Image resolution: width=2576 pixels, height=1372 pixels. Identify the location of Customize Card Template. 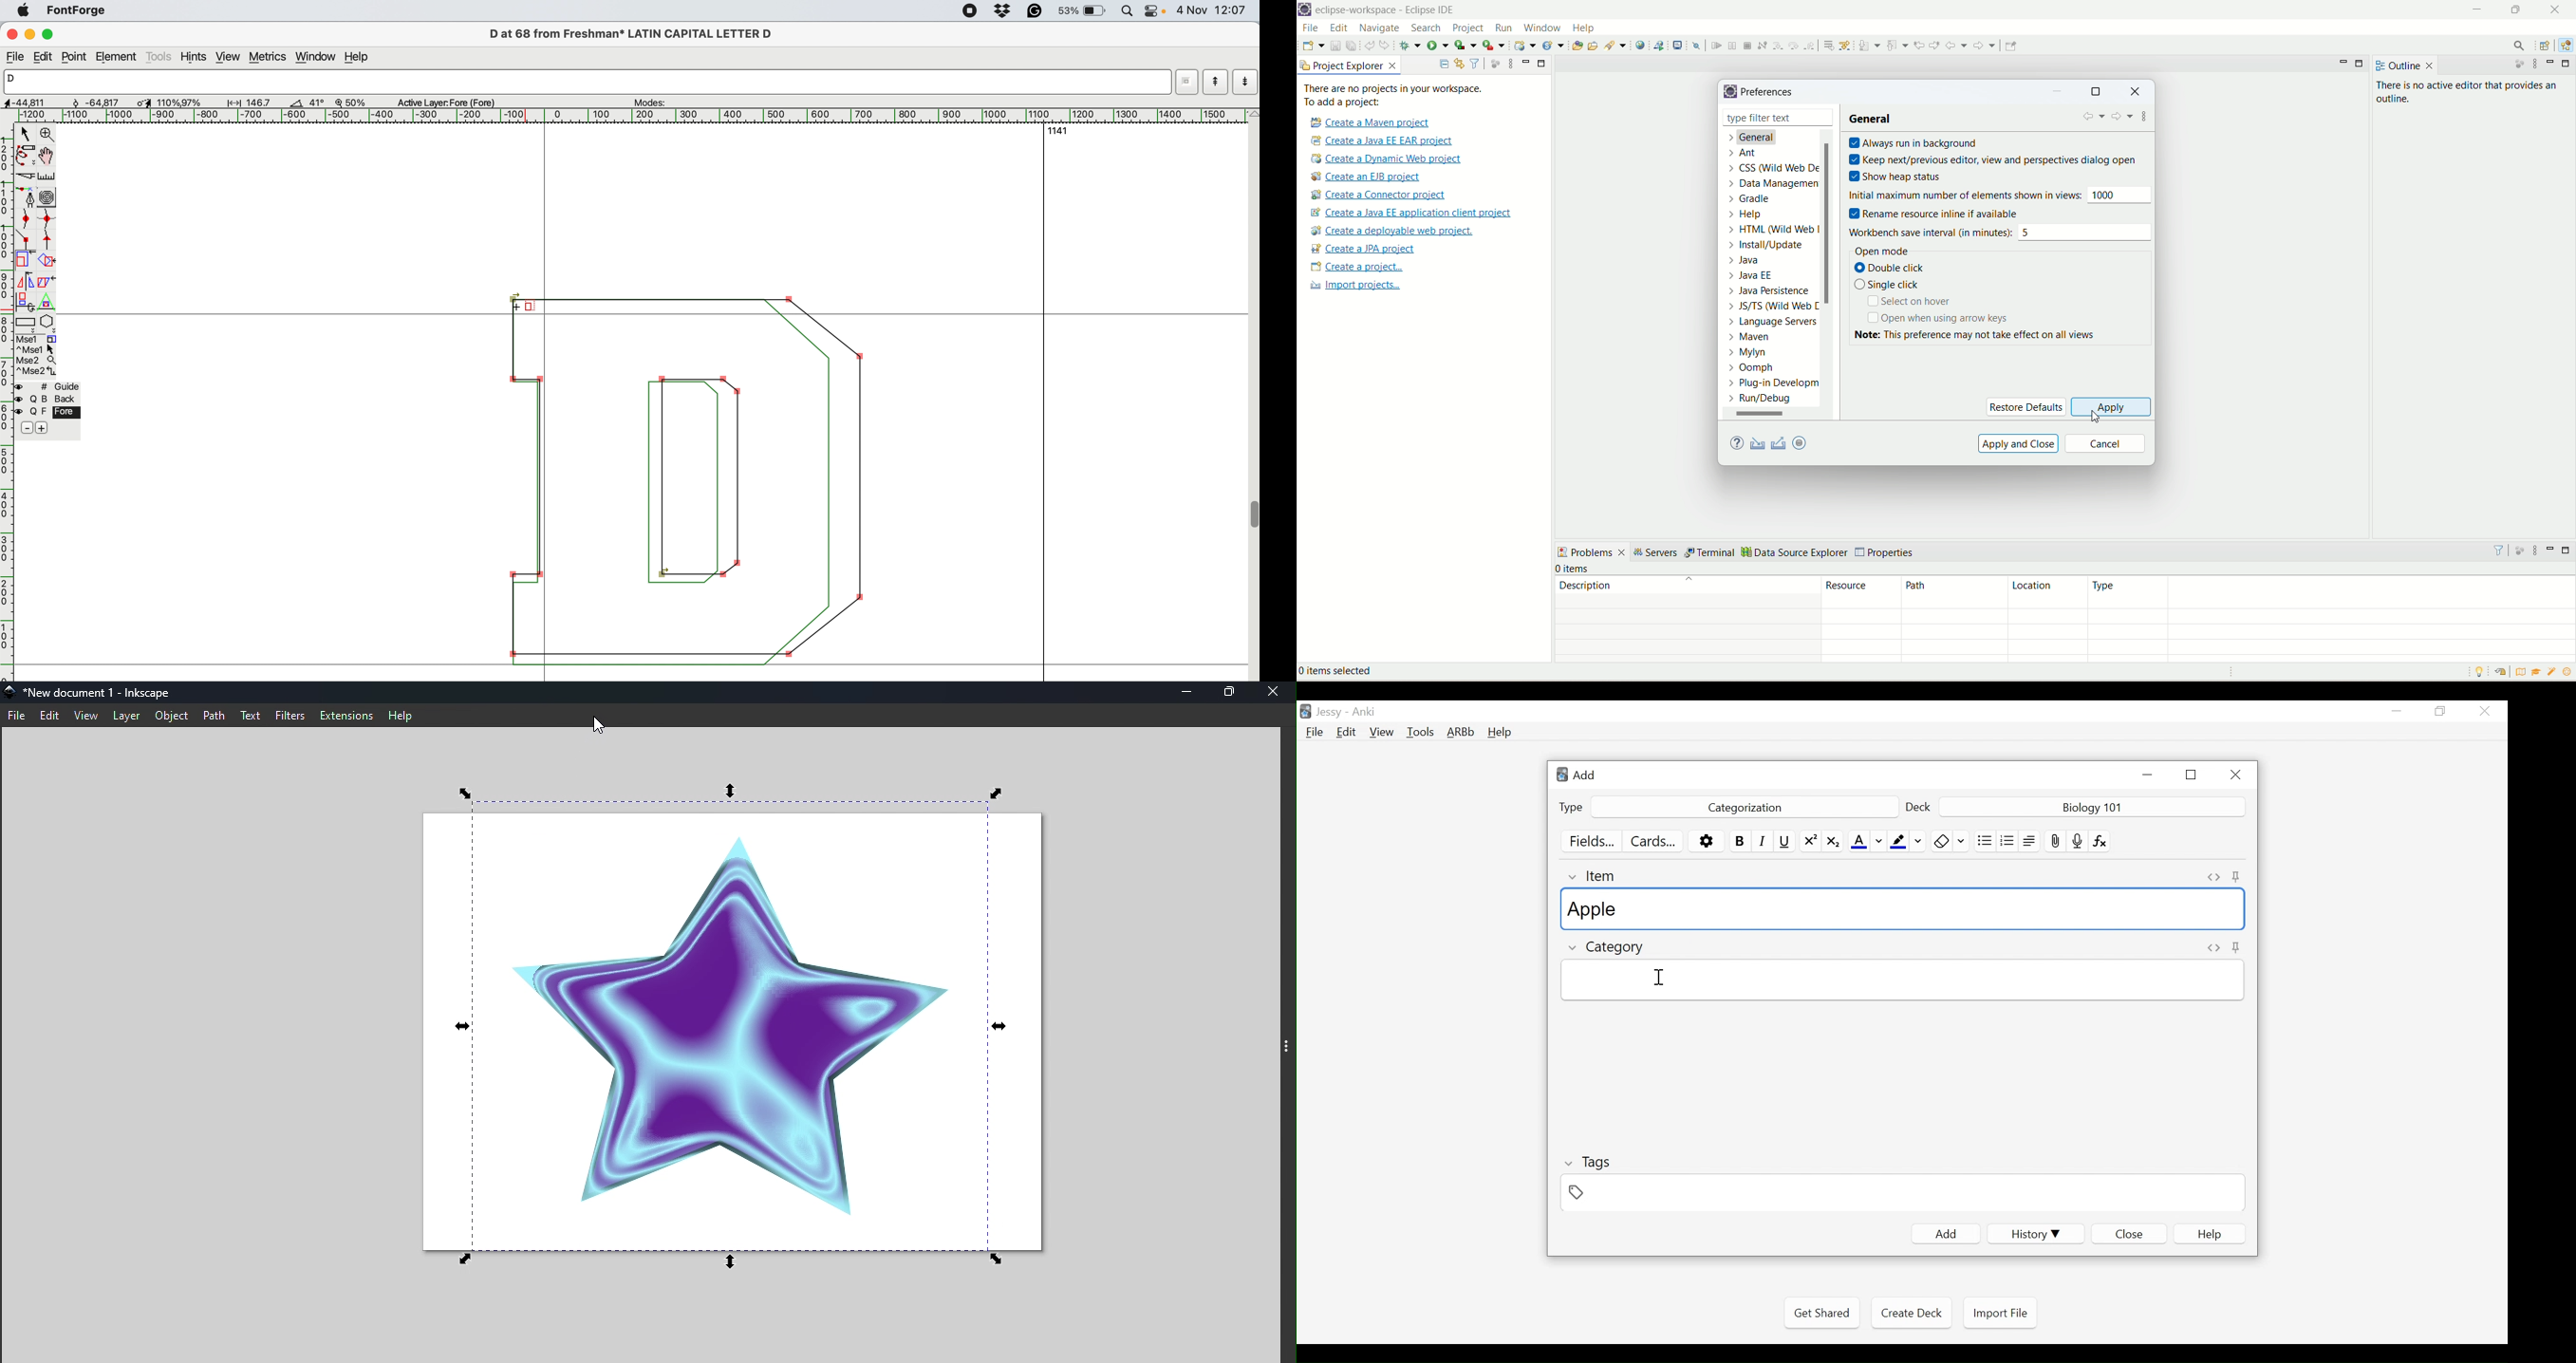
(1652, 842).